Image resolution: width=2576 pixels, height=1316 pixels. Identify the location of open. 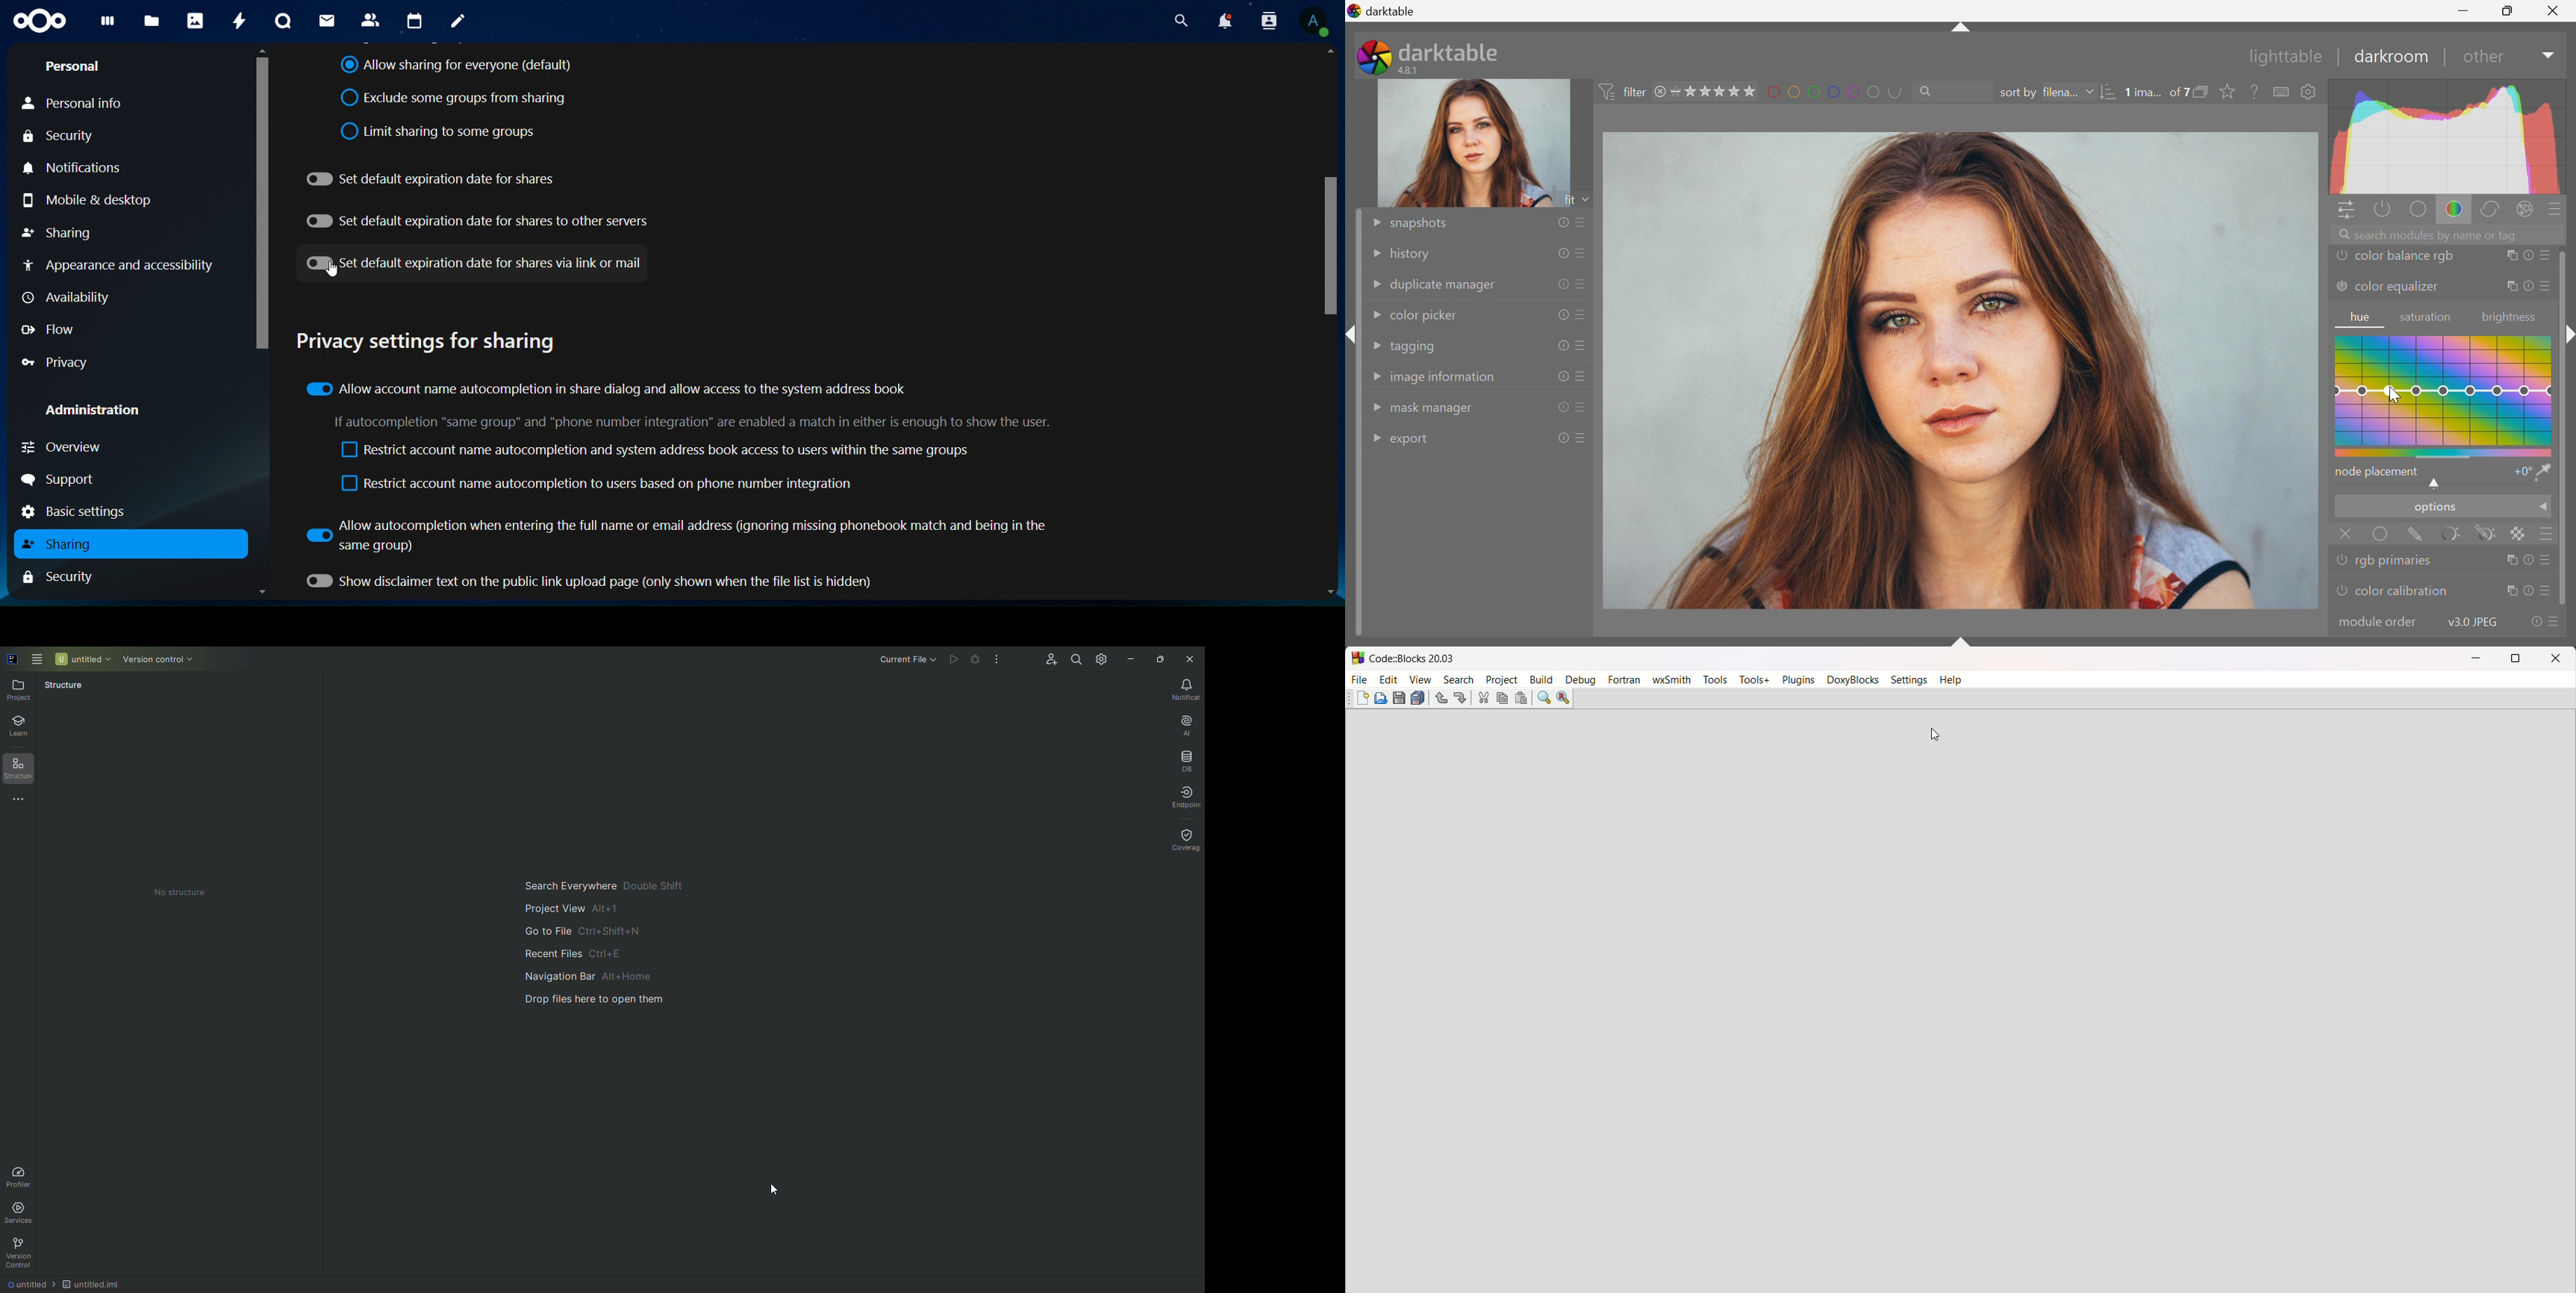
(1382, 698).